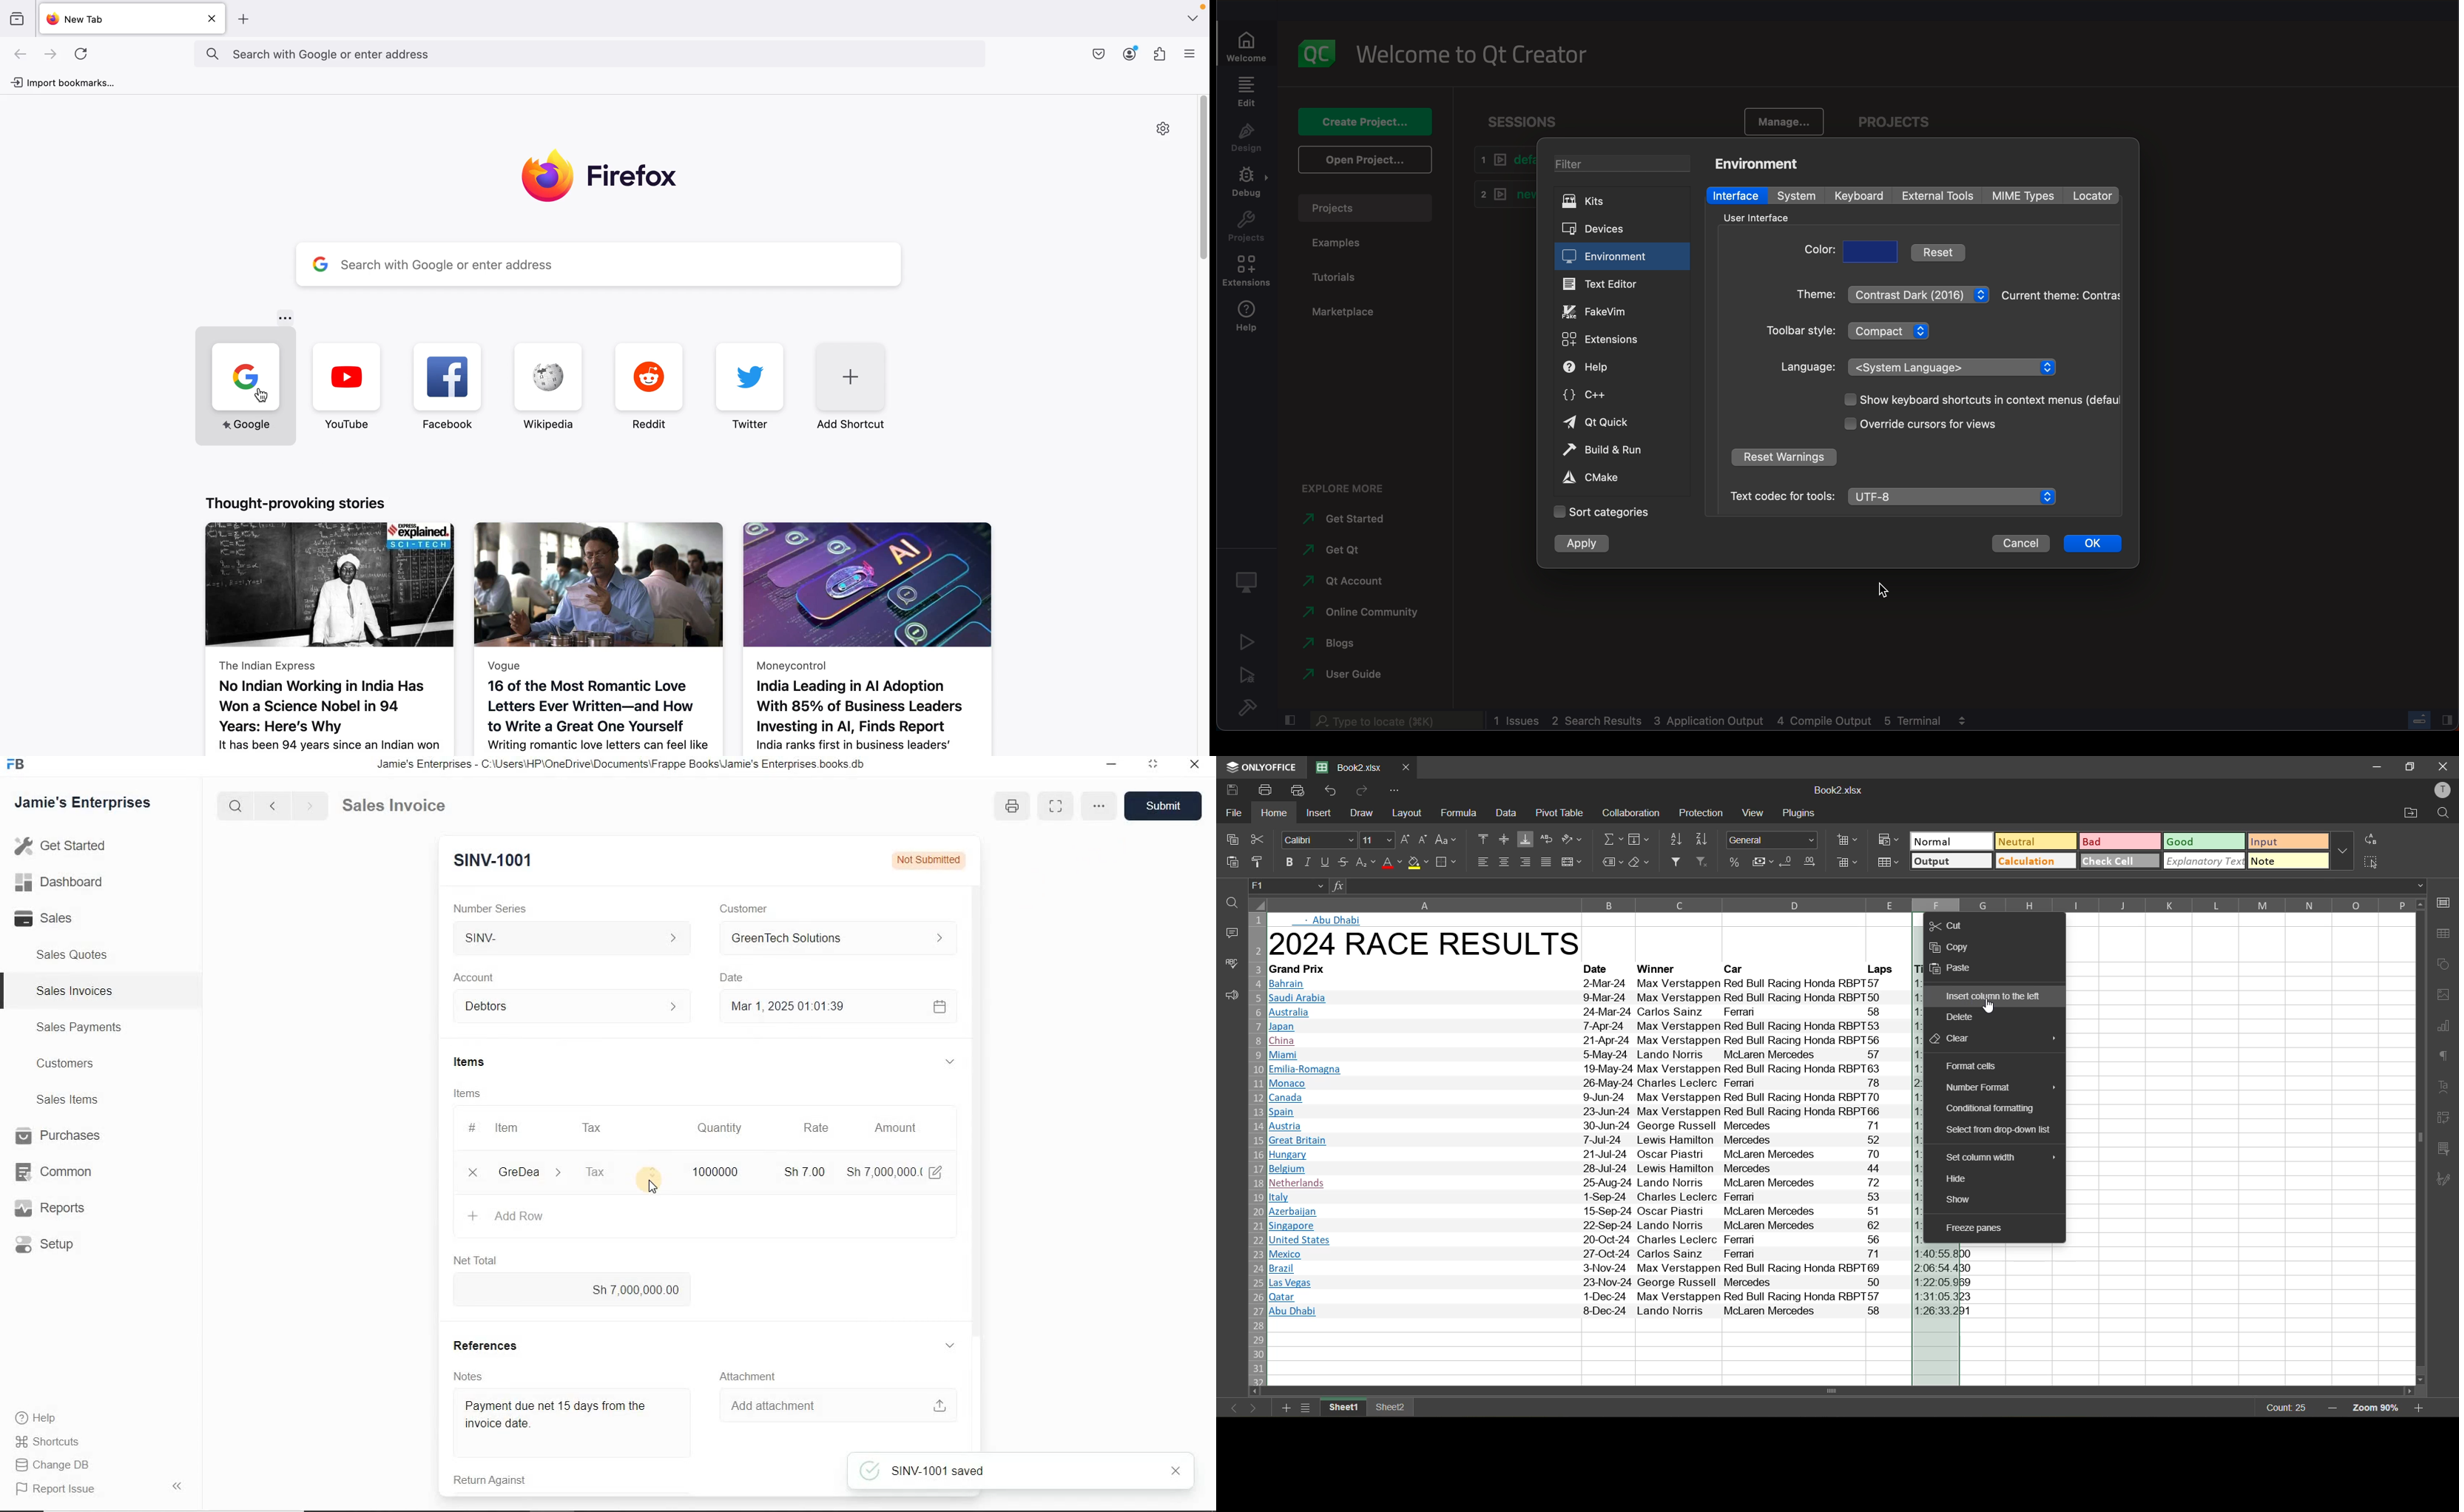 The width and height of the screenshot is (2464, 1512). Describe the element at coordinates (1939, 195) in the screenshot. I see `external tools` at that location.